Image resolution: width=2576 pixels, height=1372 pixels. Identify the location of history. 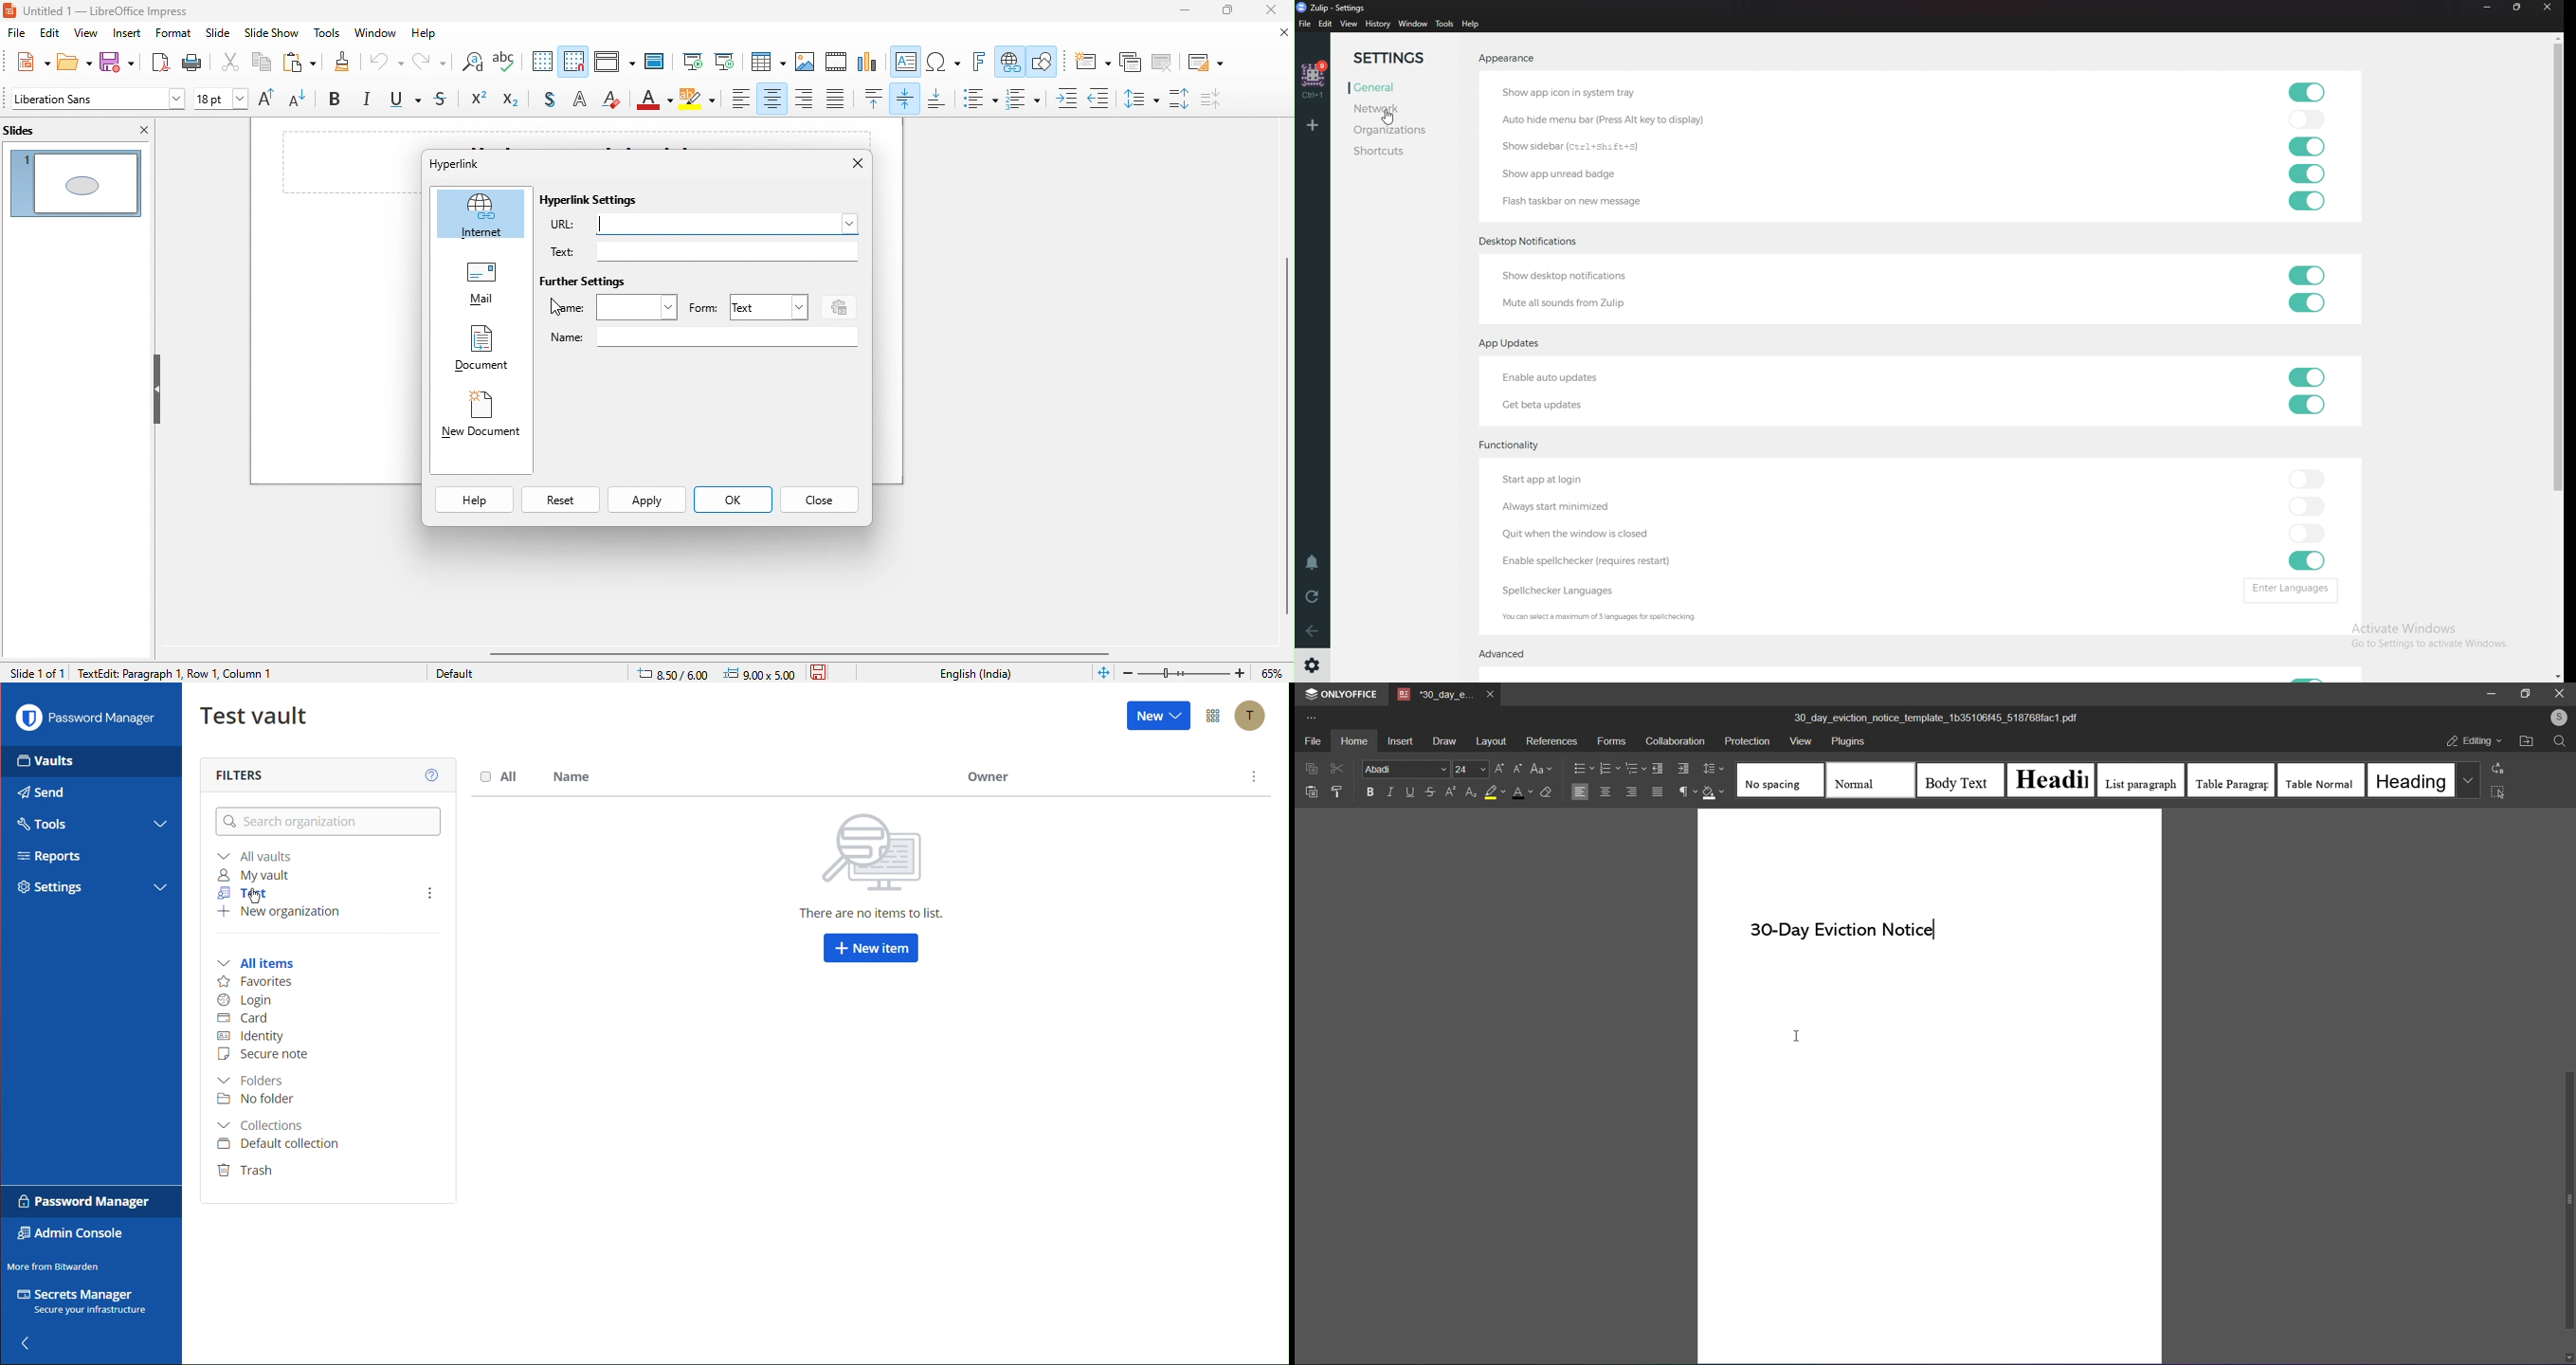
(1377, 24).